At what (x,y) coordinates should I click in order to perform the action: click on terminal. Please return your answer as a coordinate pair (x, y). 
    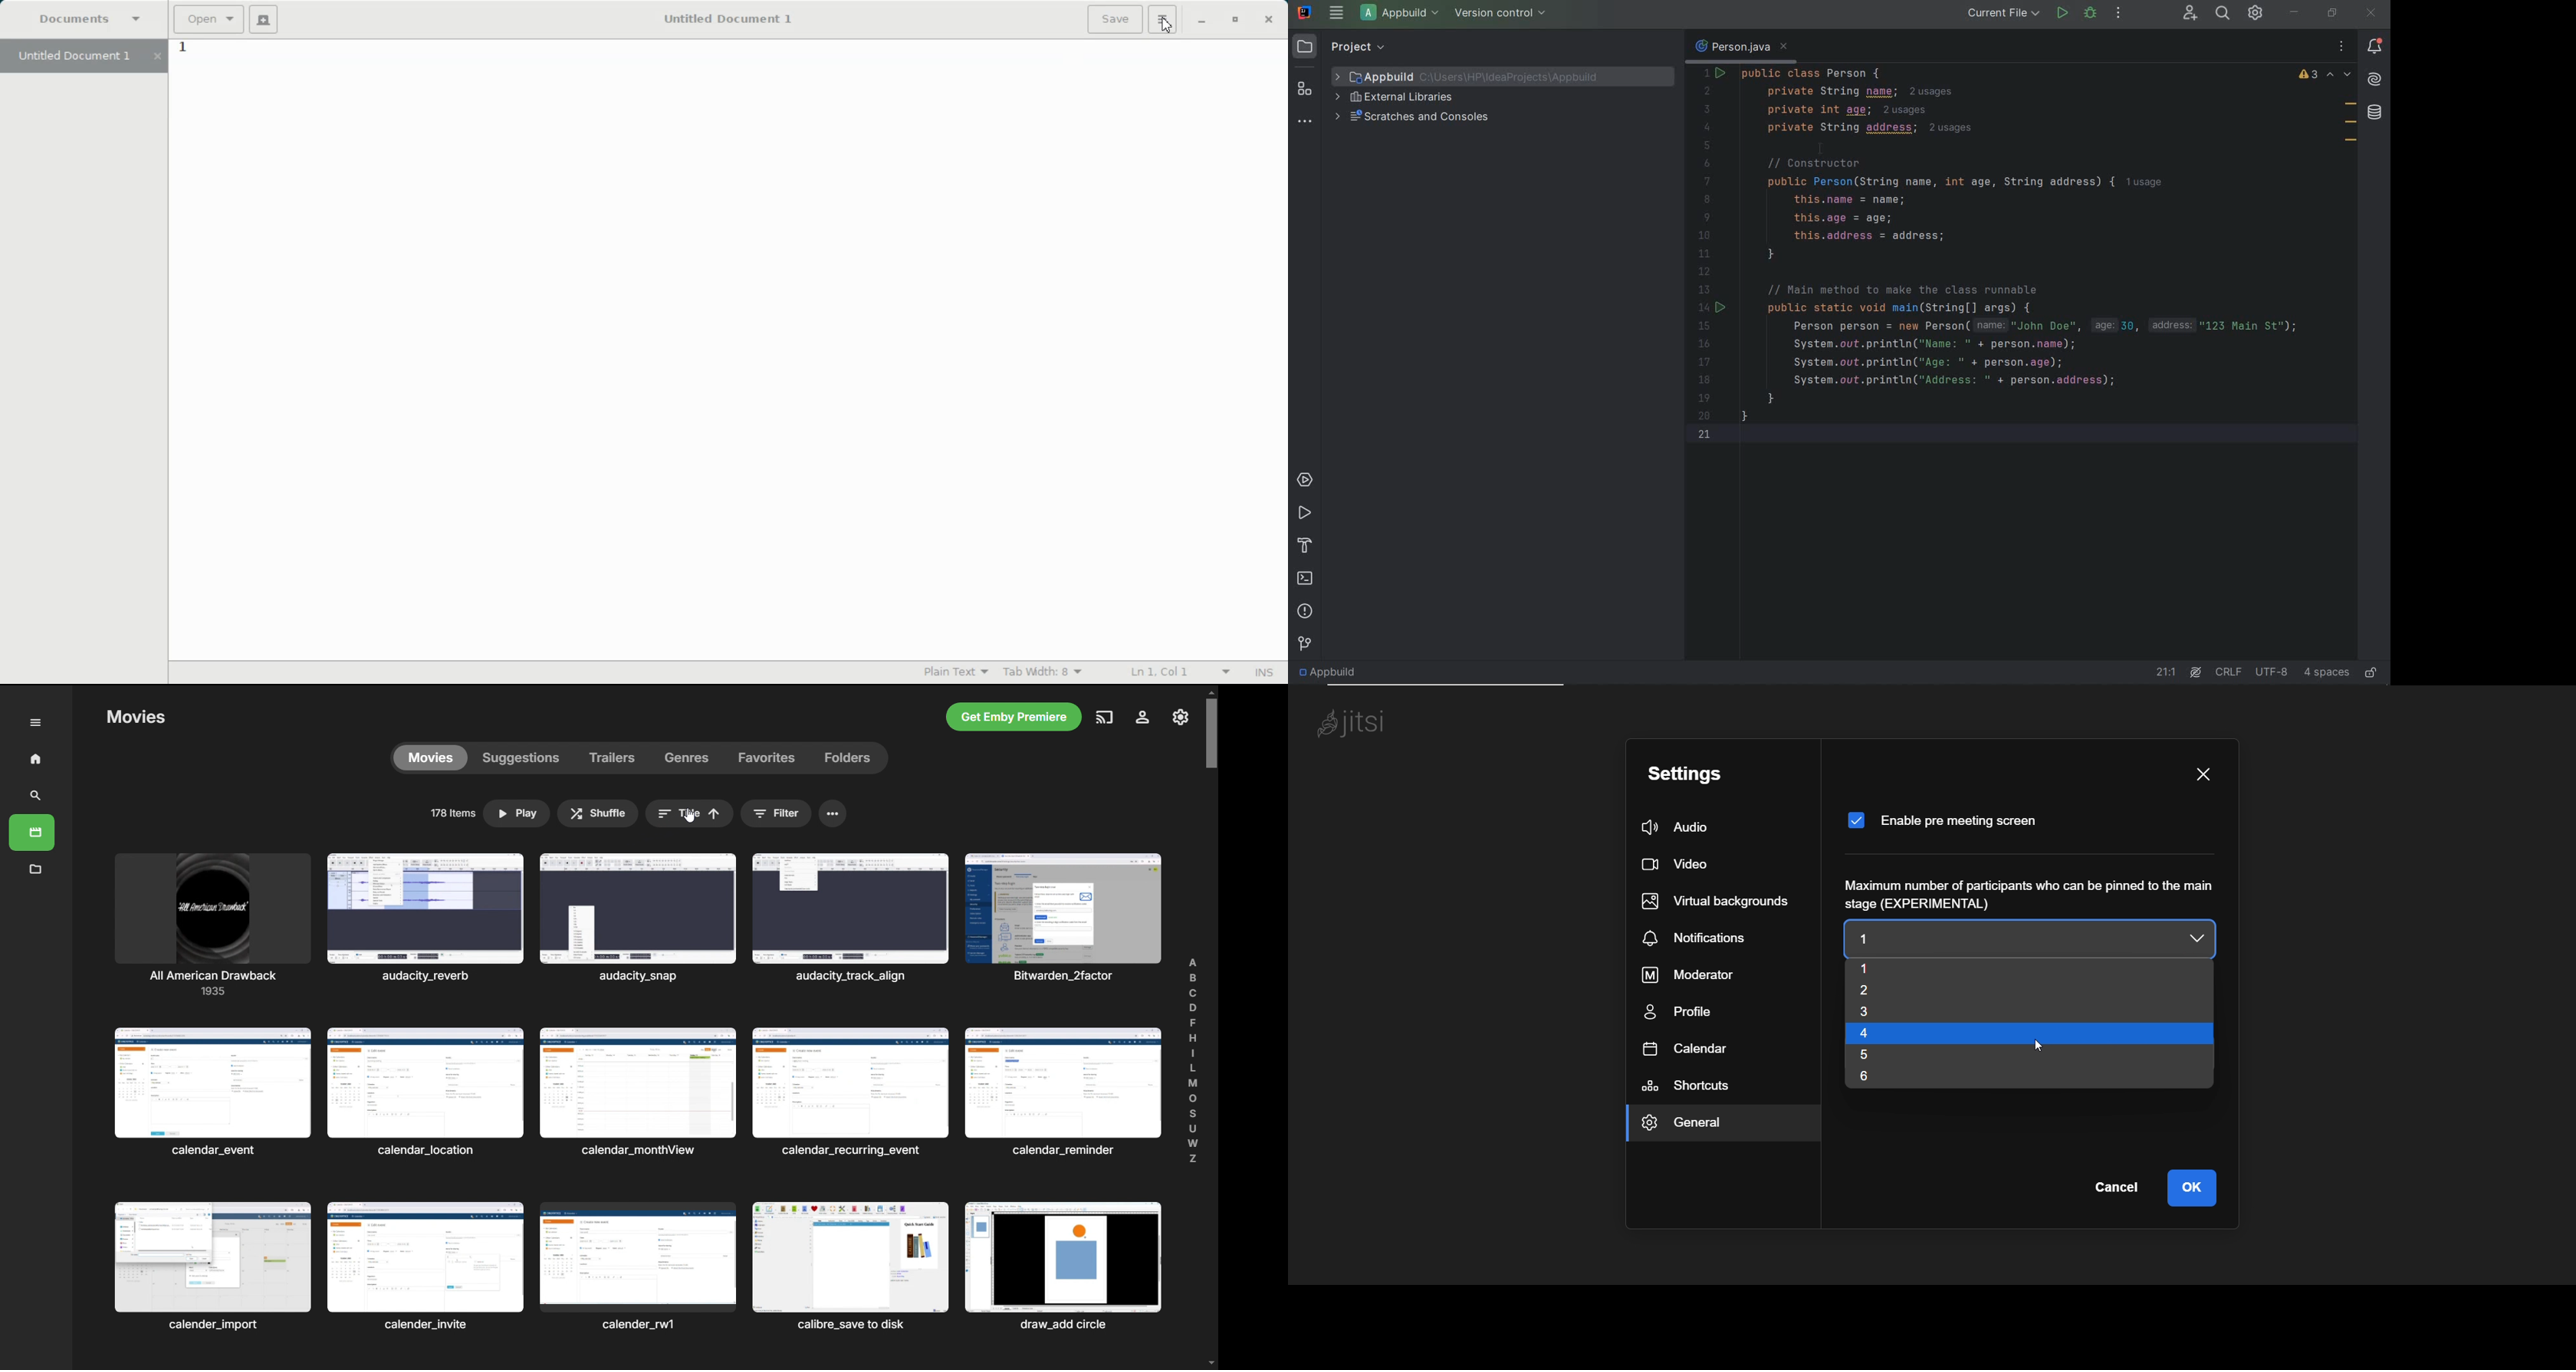
    Looking at the image, I should click on (1306, 576).